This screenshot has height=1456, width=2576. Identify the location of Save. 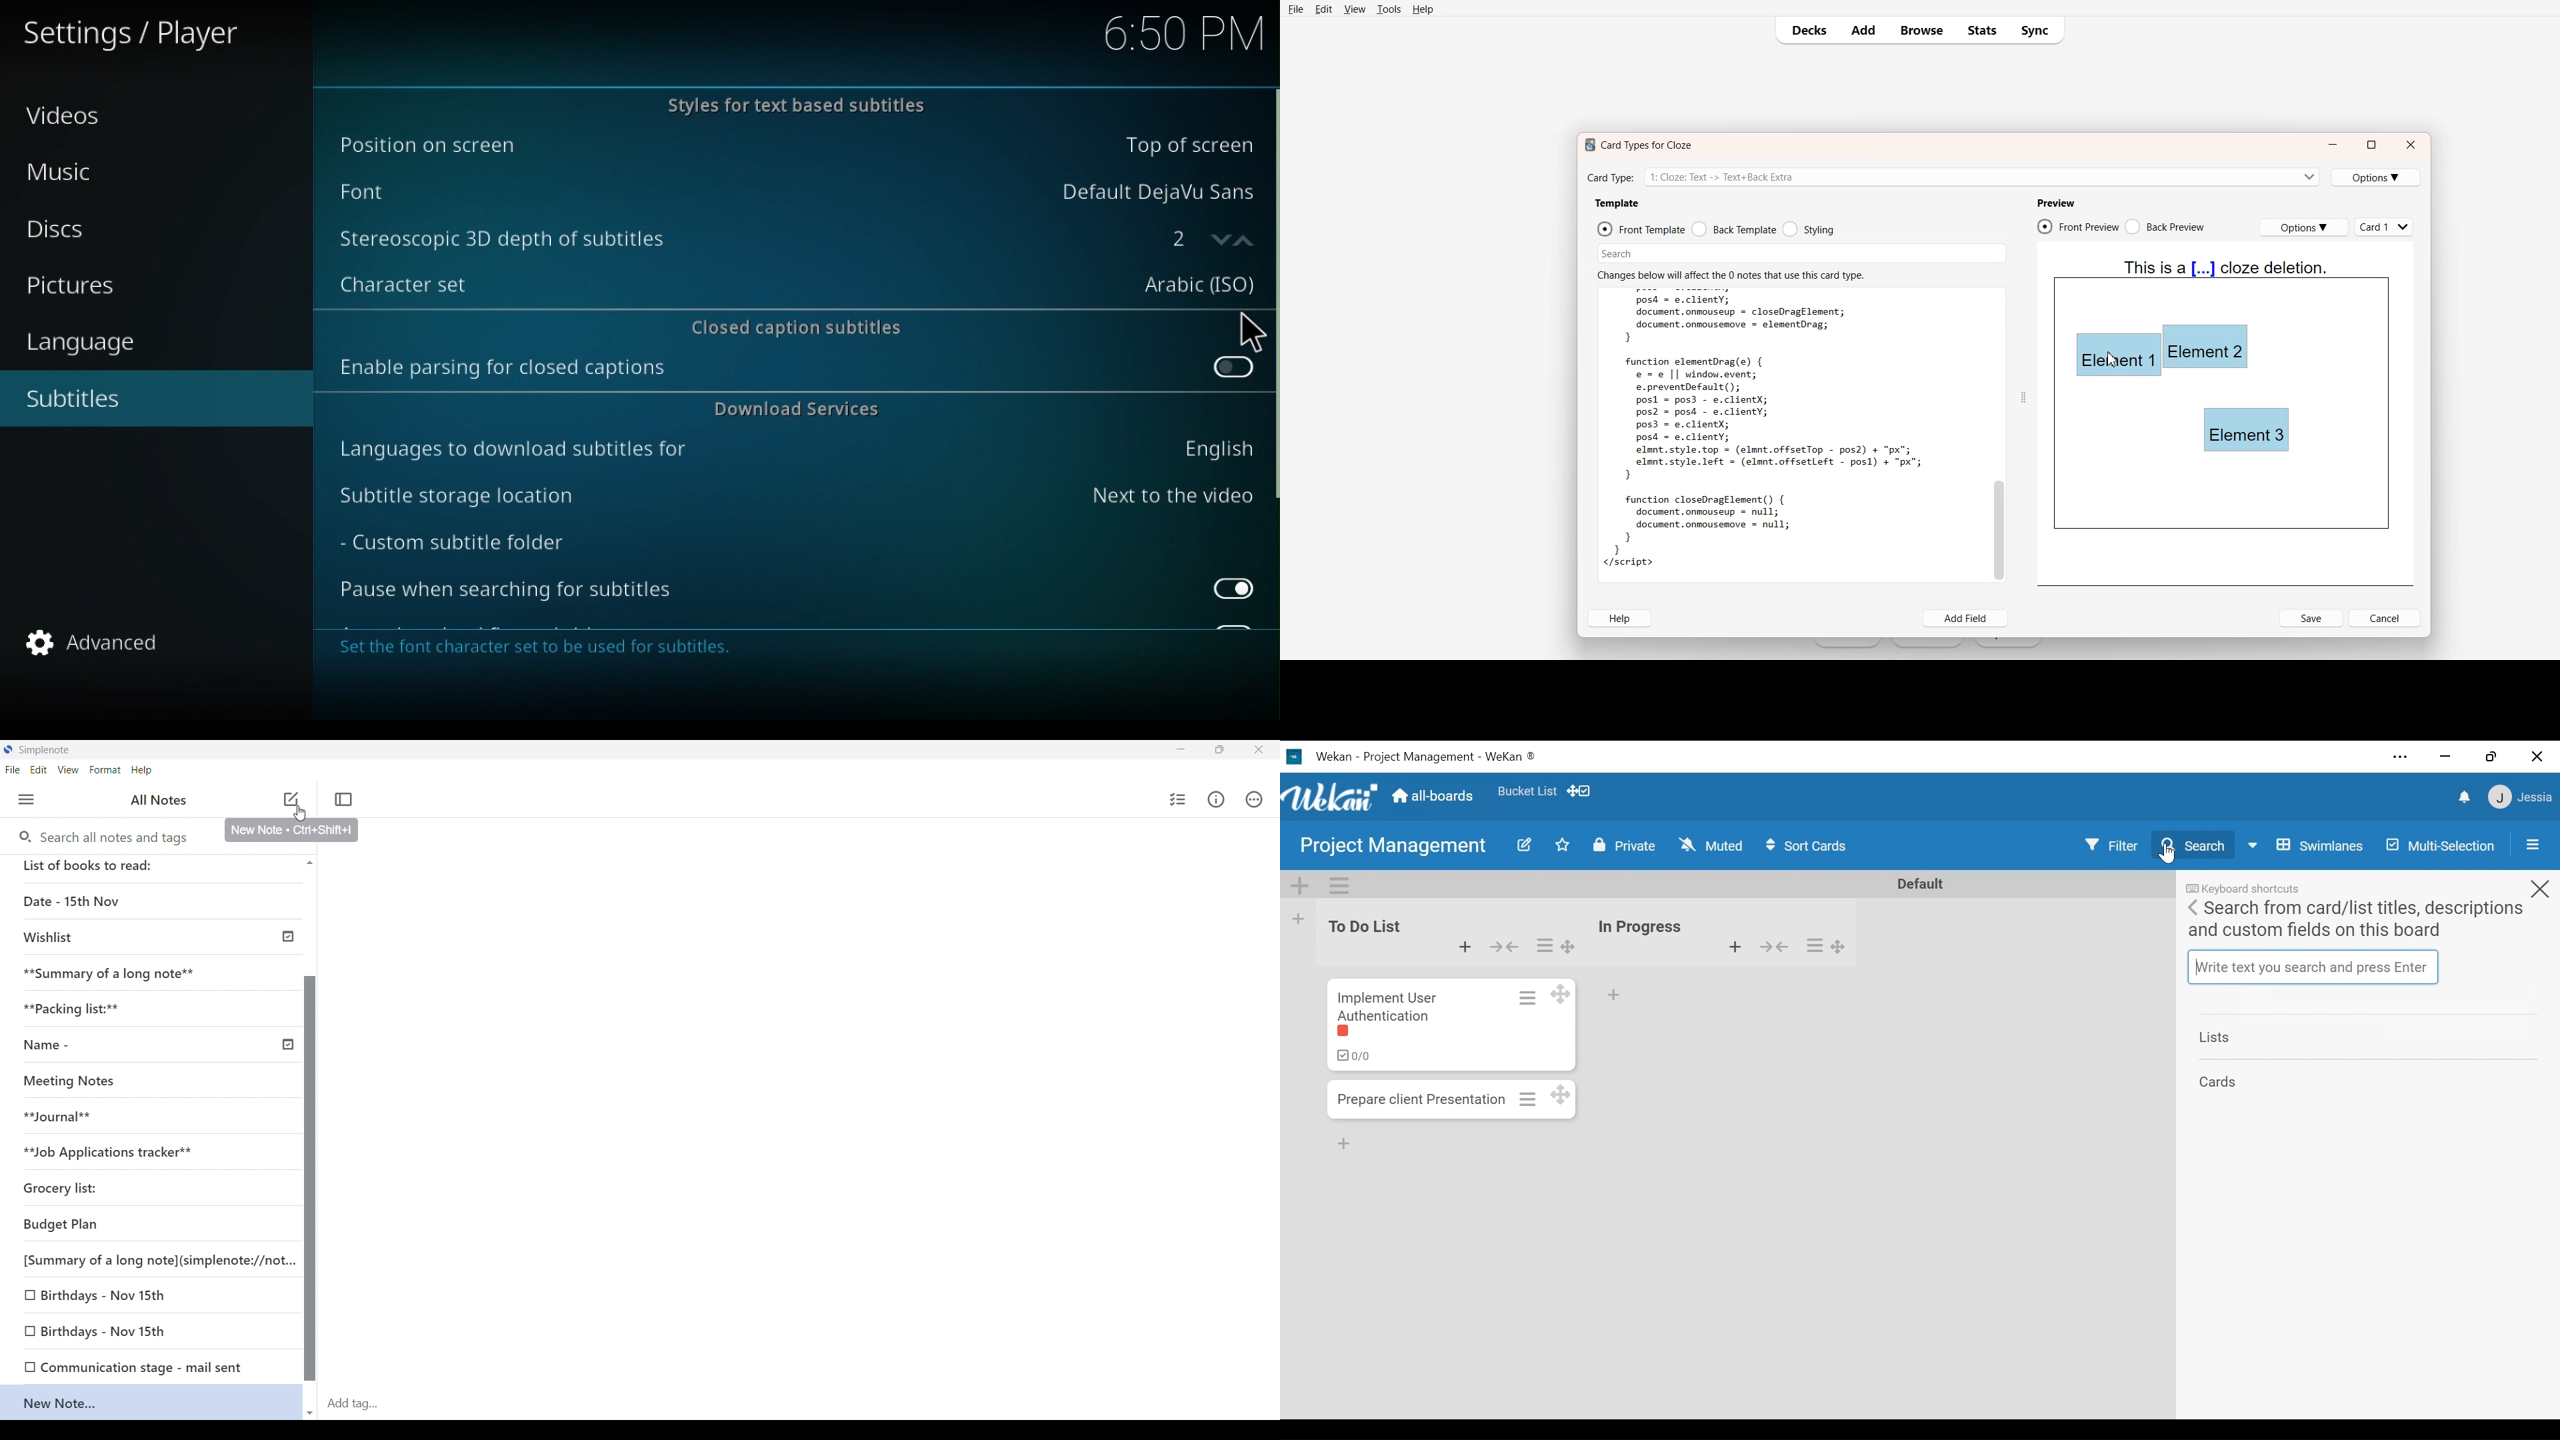
(2311, 618).